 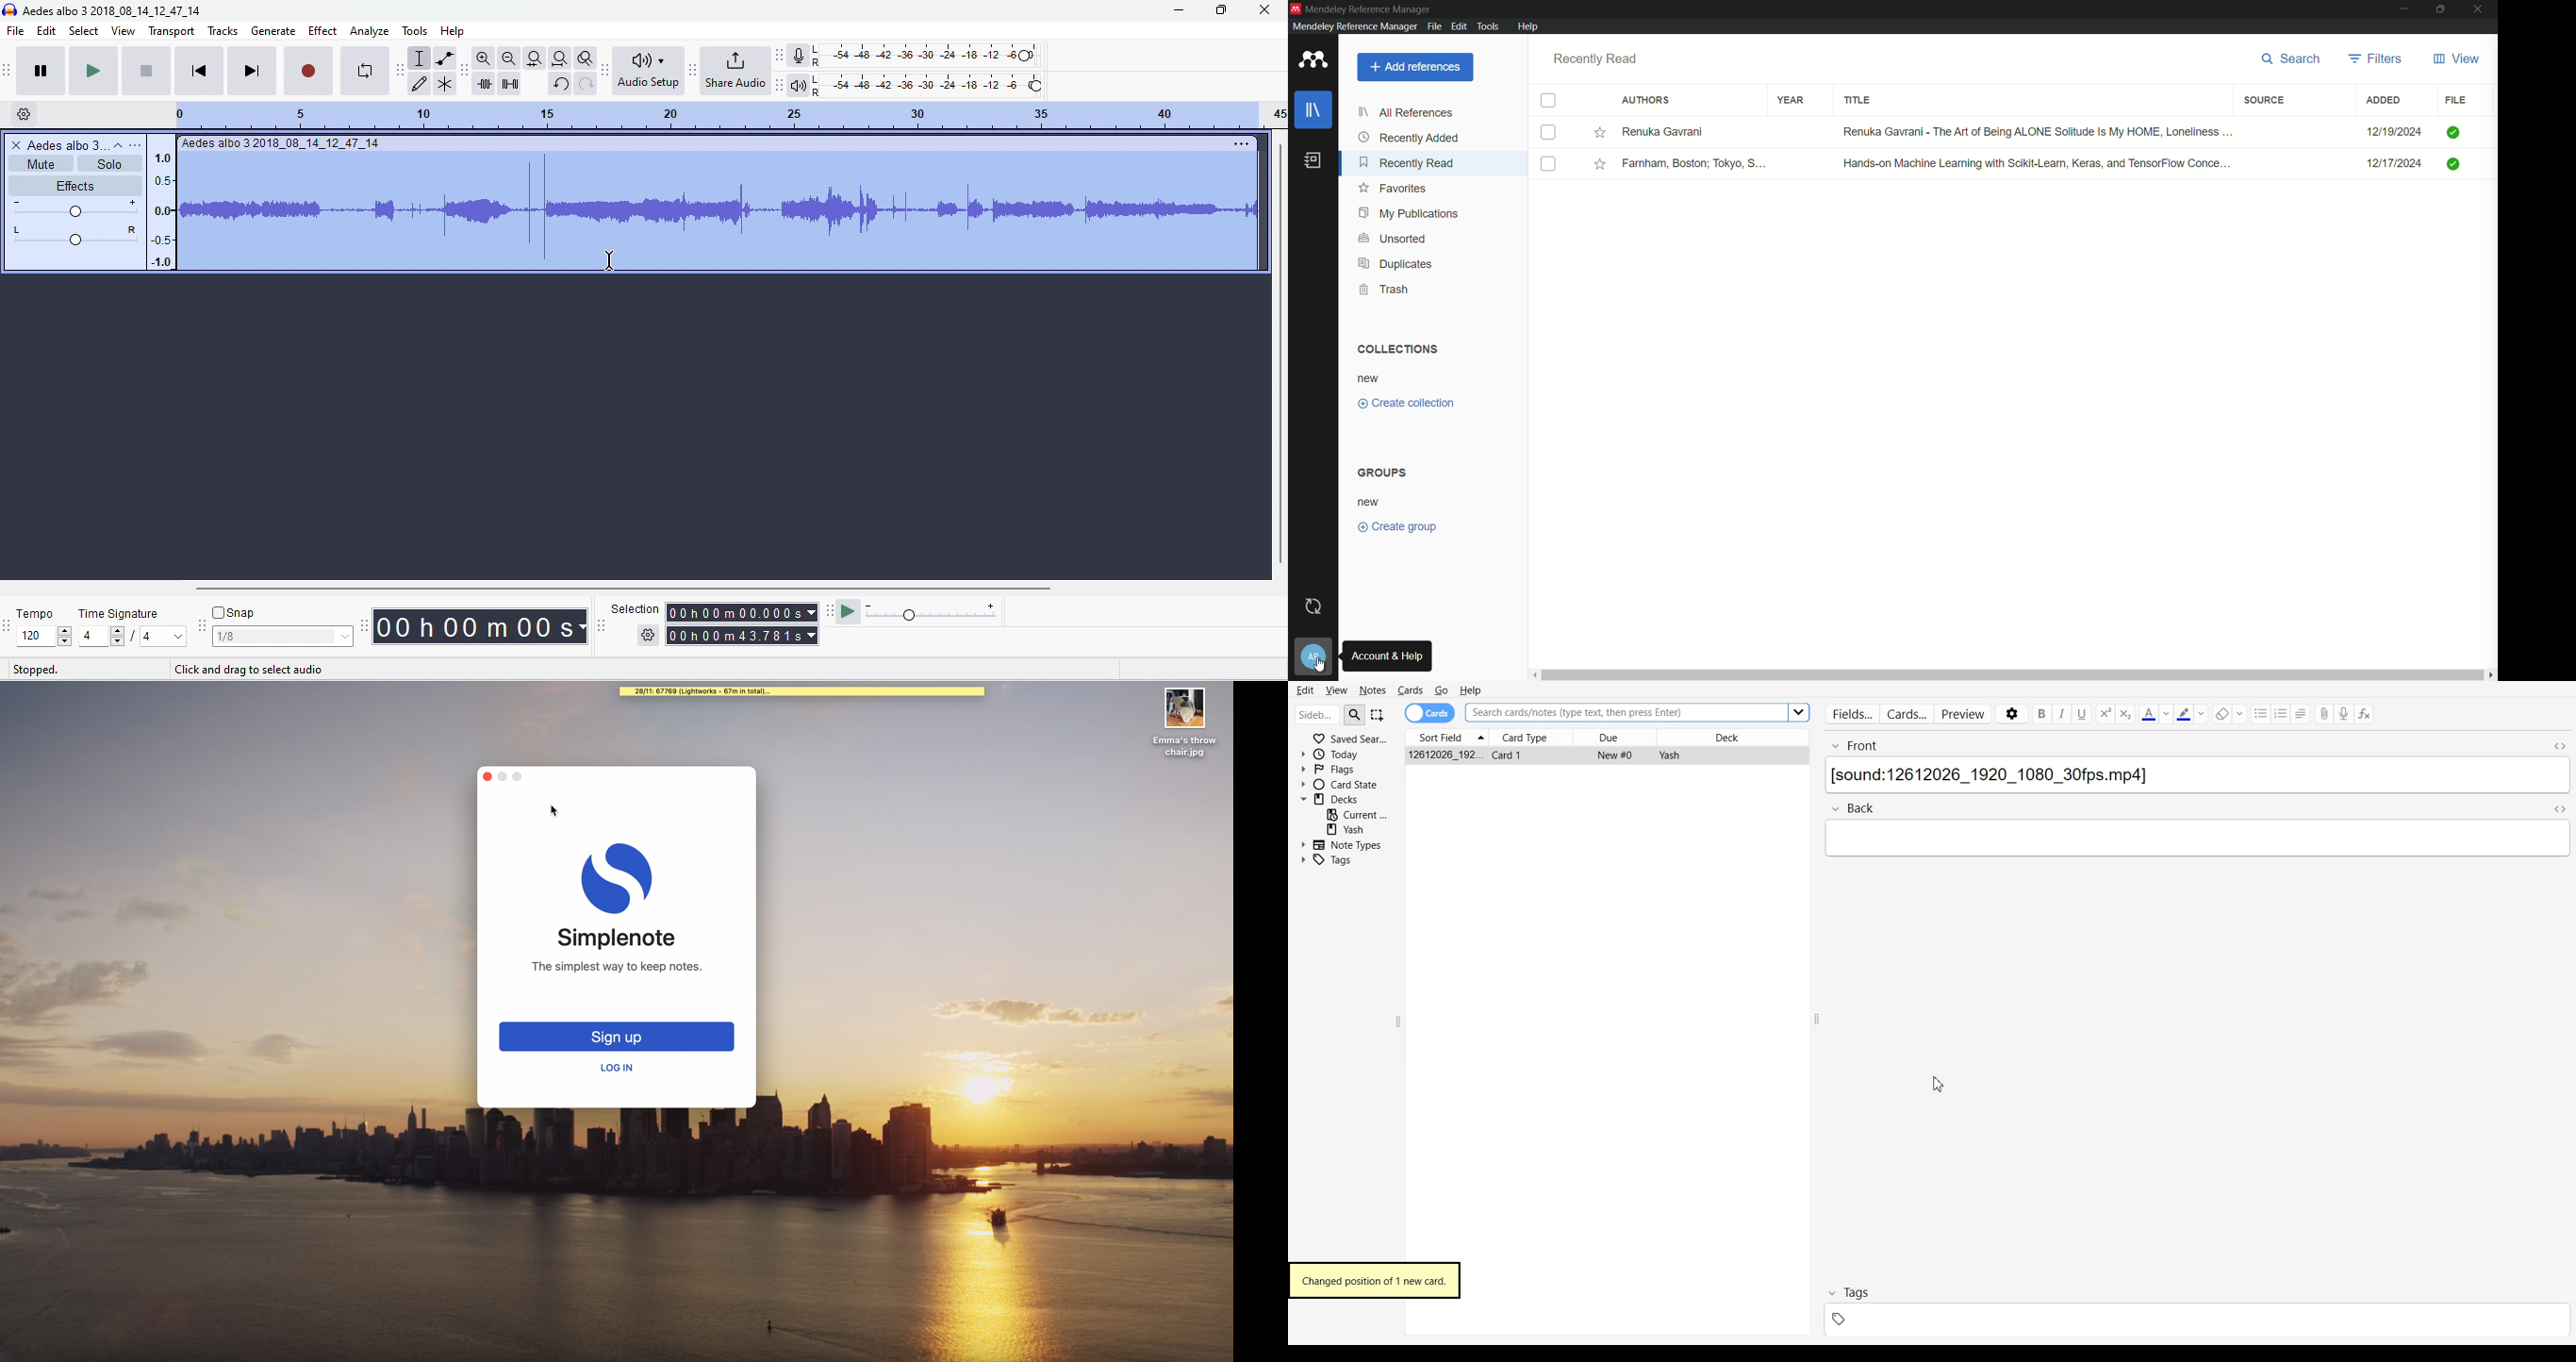 I want to click on selection time, so click(x=743, y=611).